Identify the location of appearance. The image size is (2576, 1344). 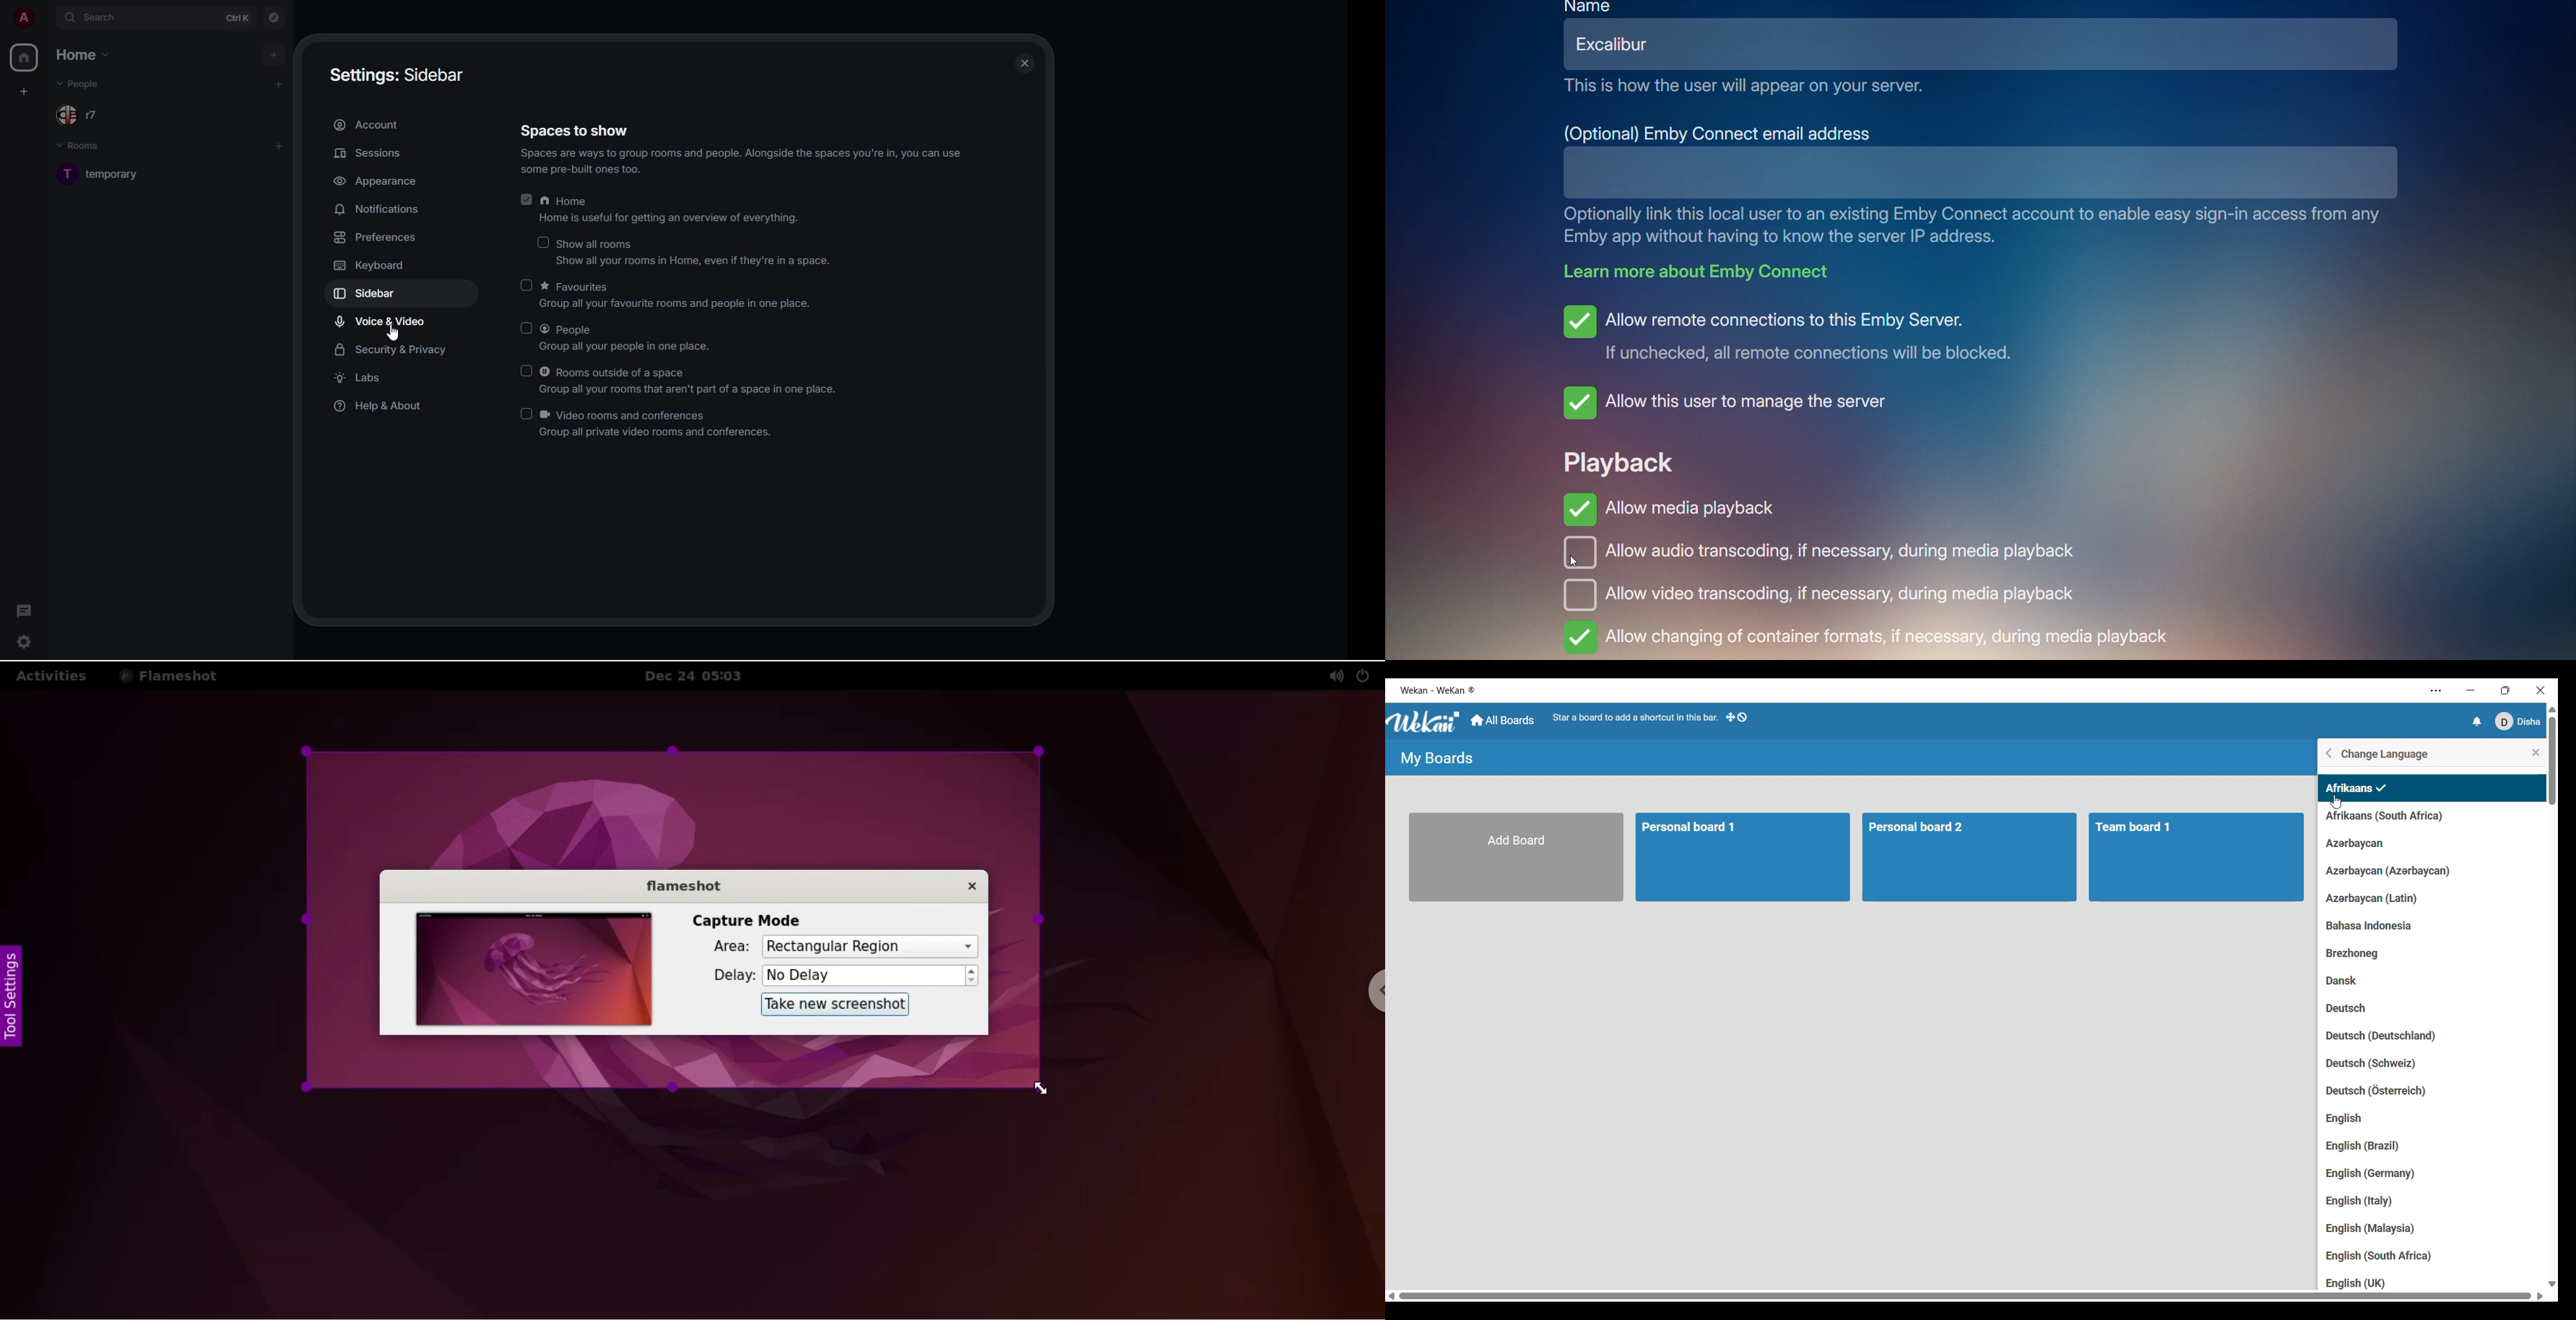
(378, 181).